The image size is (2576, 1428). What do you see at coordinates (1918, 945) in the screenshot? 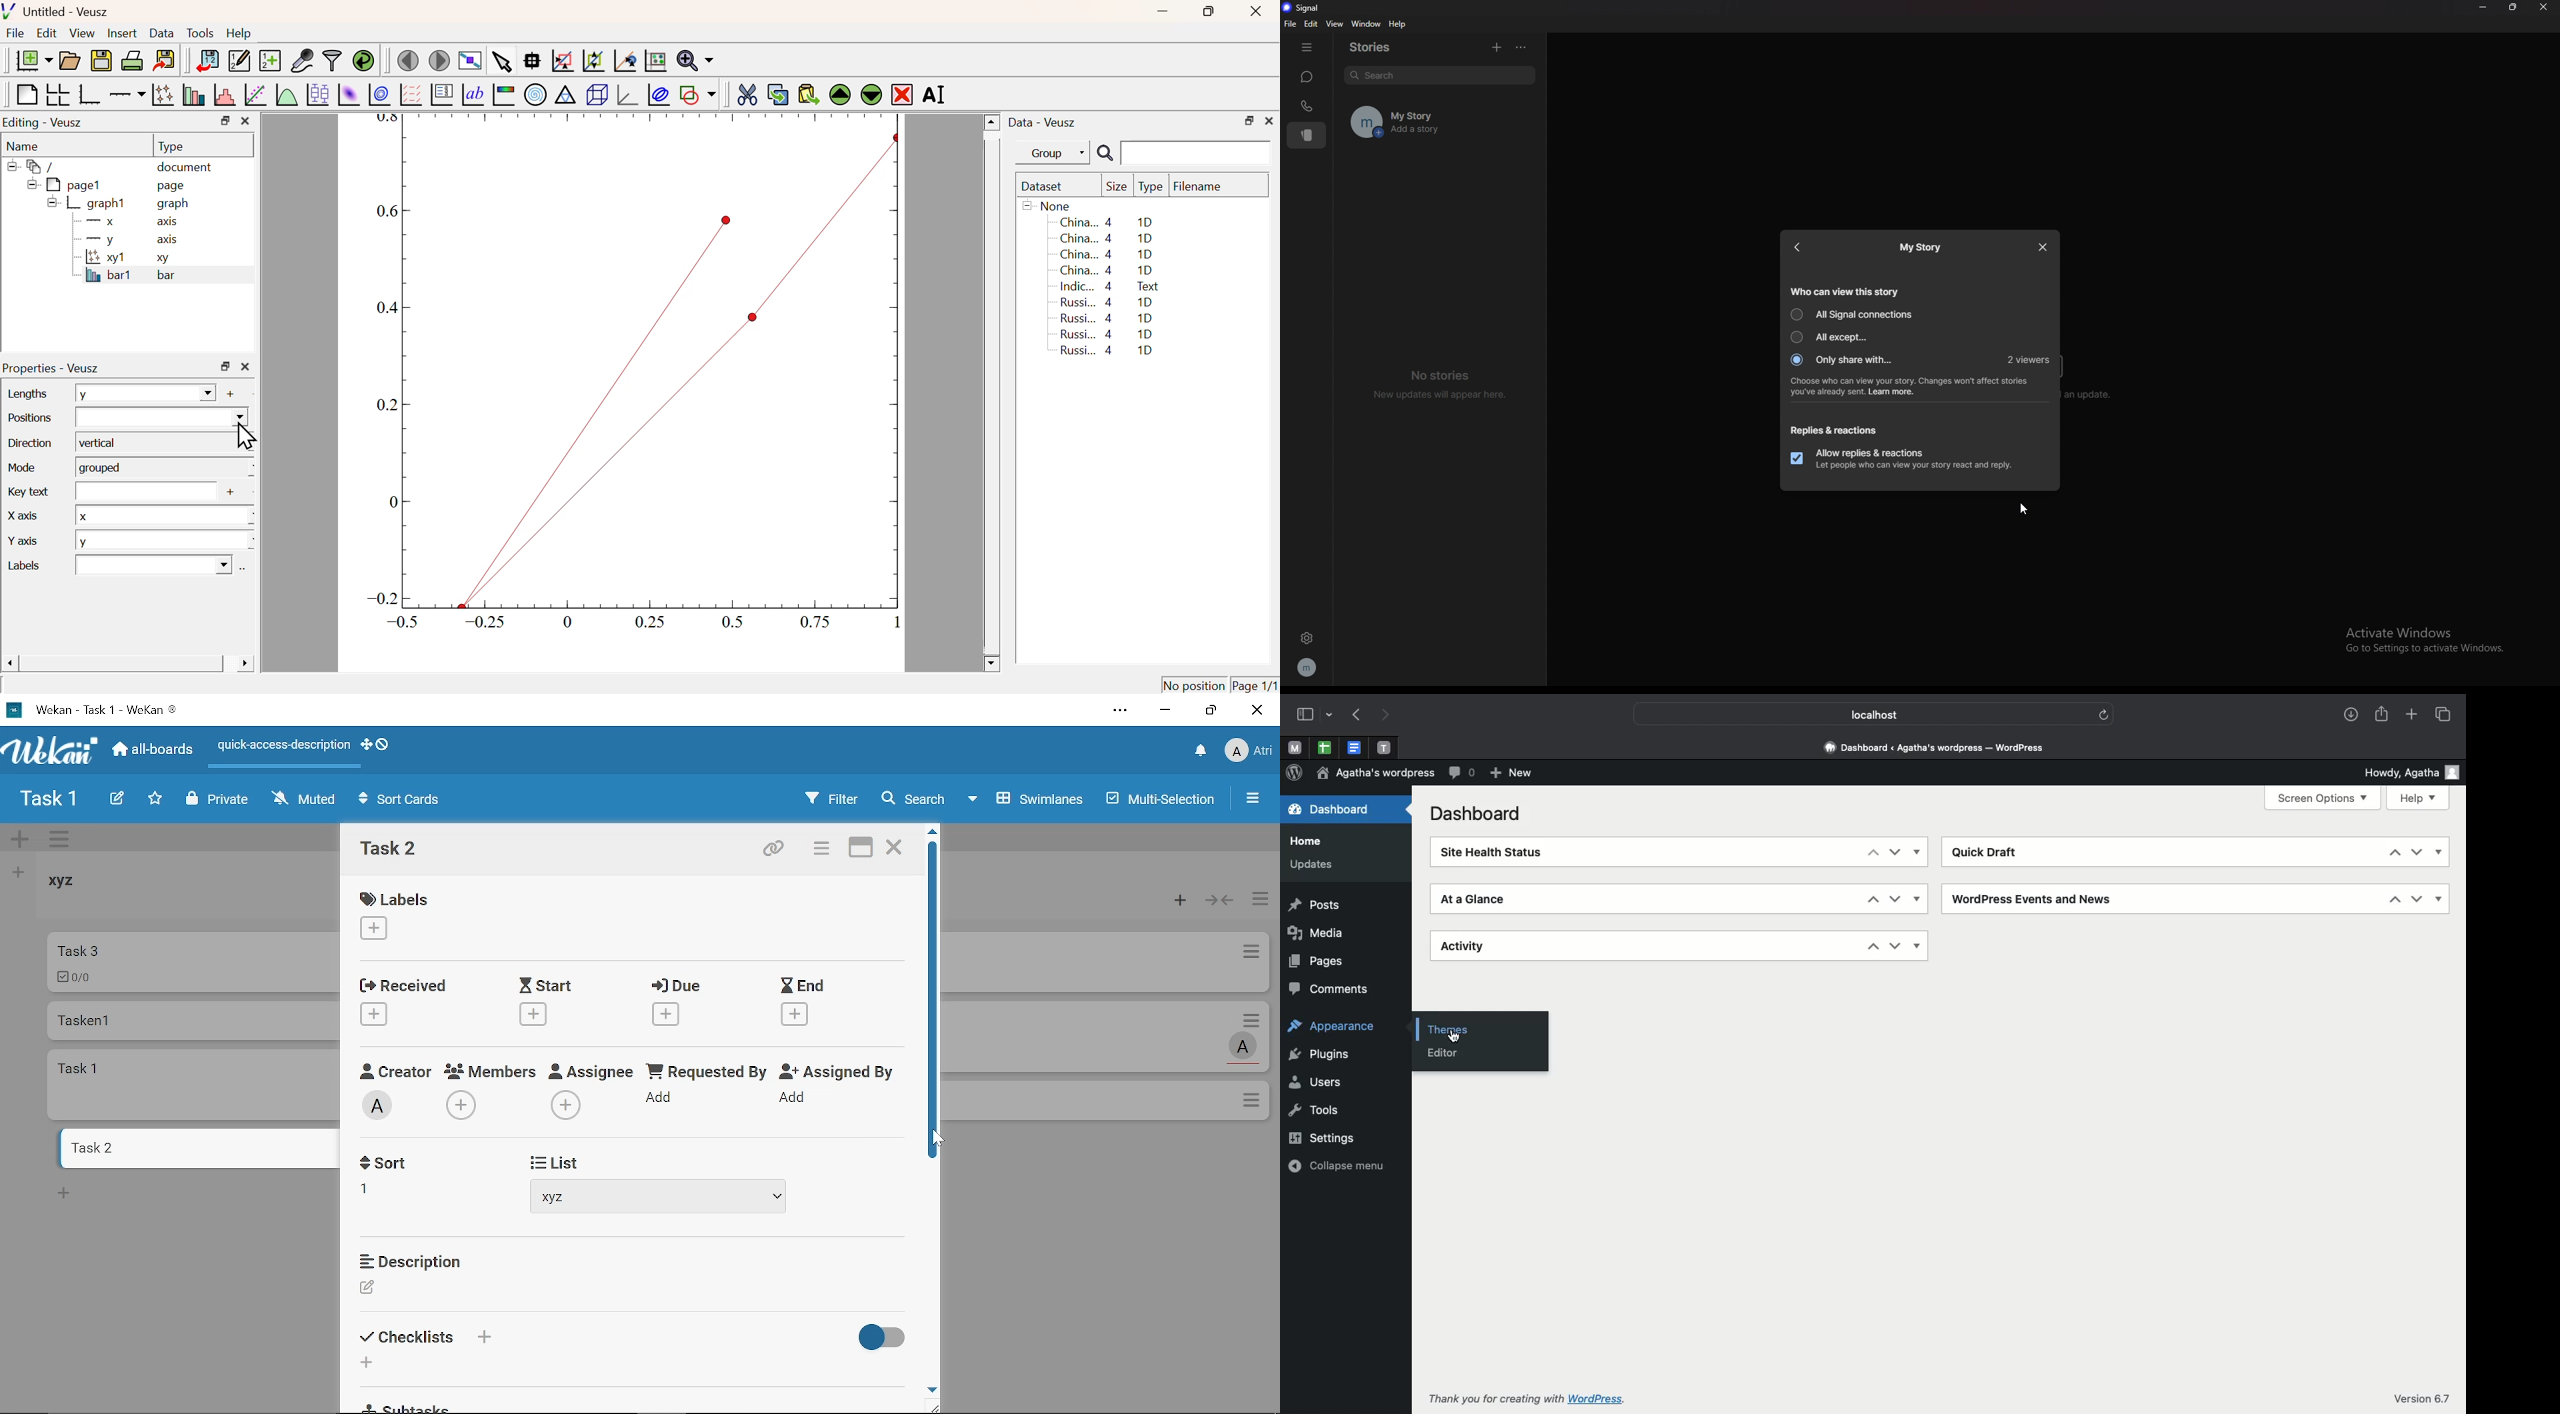
I see `Show` at bounding box center [1918, 945].